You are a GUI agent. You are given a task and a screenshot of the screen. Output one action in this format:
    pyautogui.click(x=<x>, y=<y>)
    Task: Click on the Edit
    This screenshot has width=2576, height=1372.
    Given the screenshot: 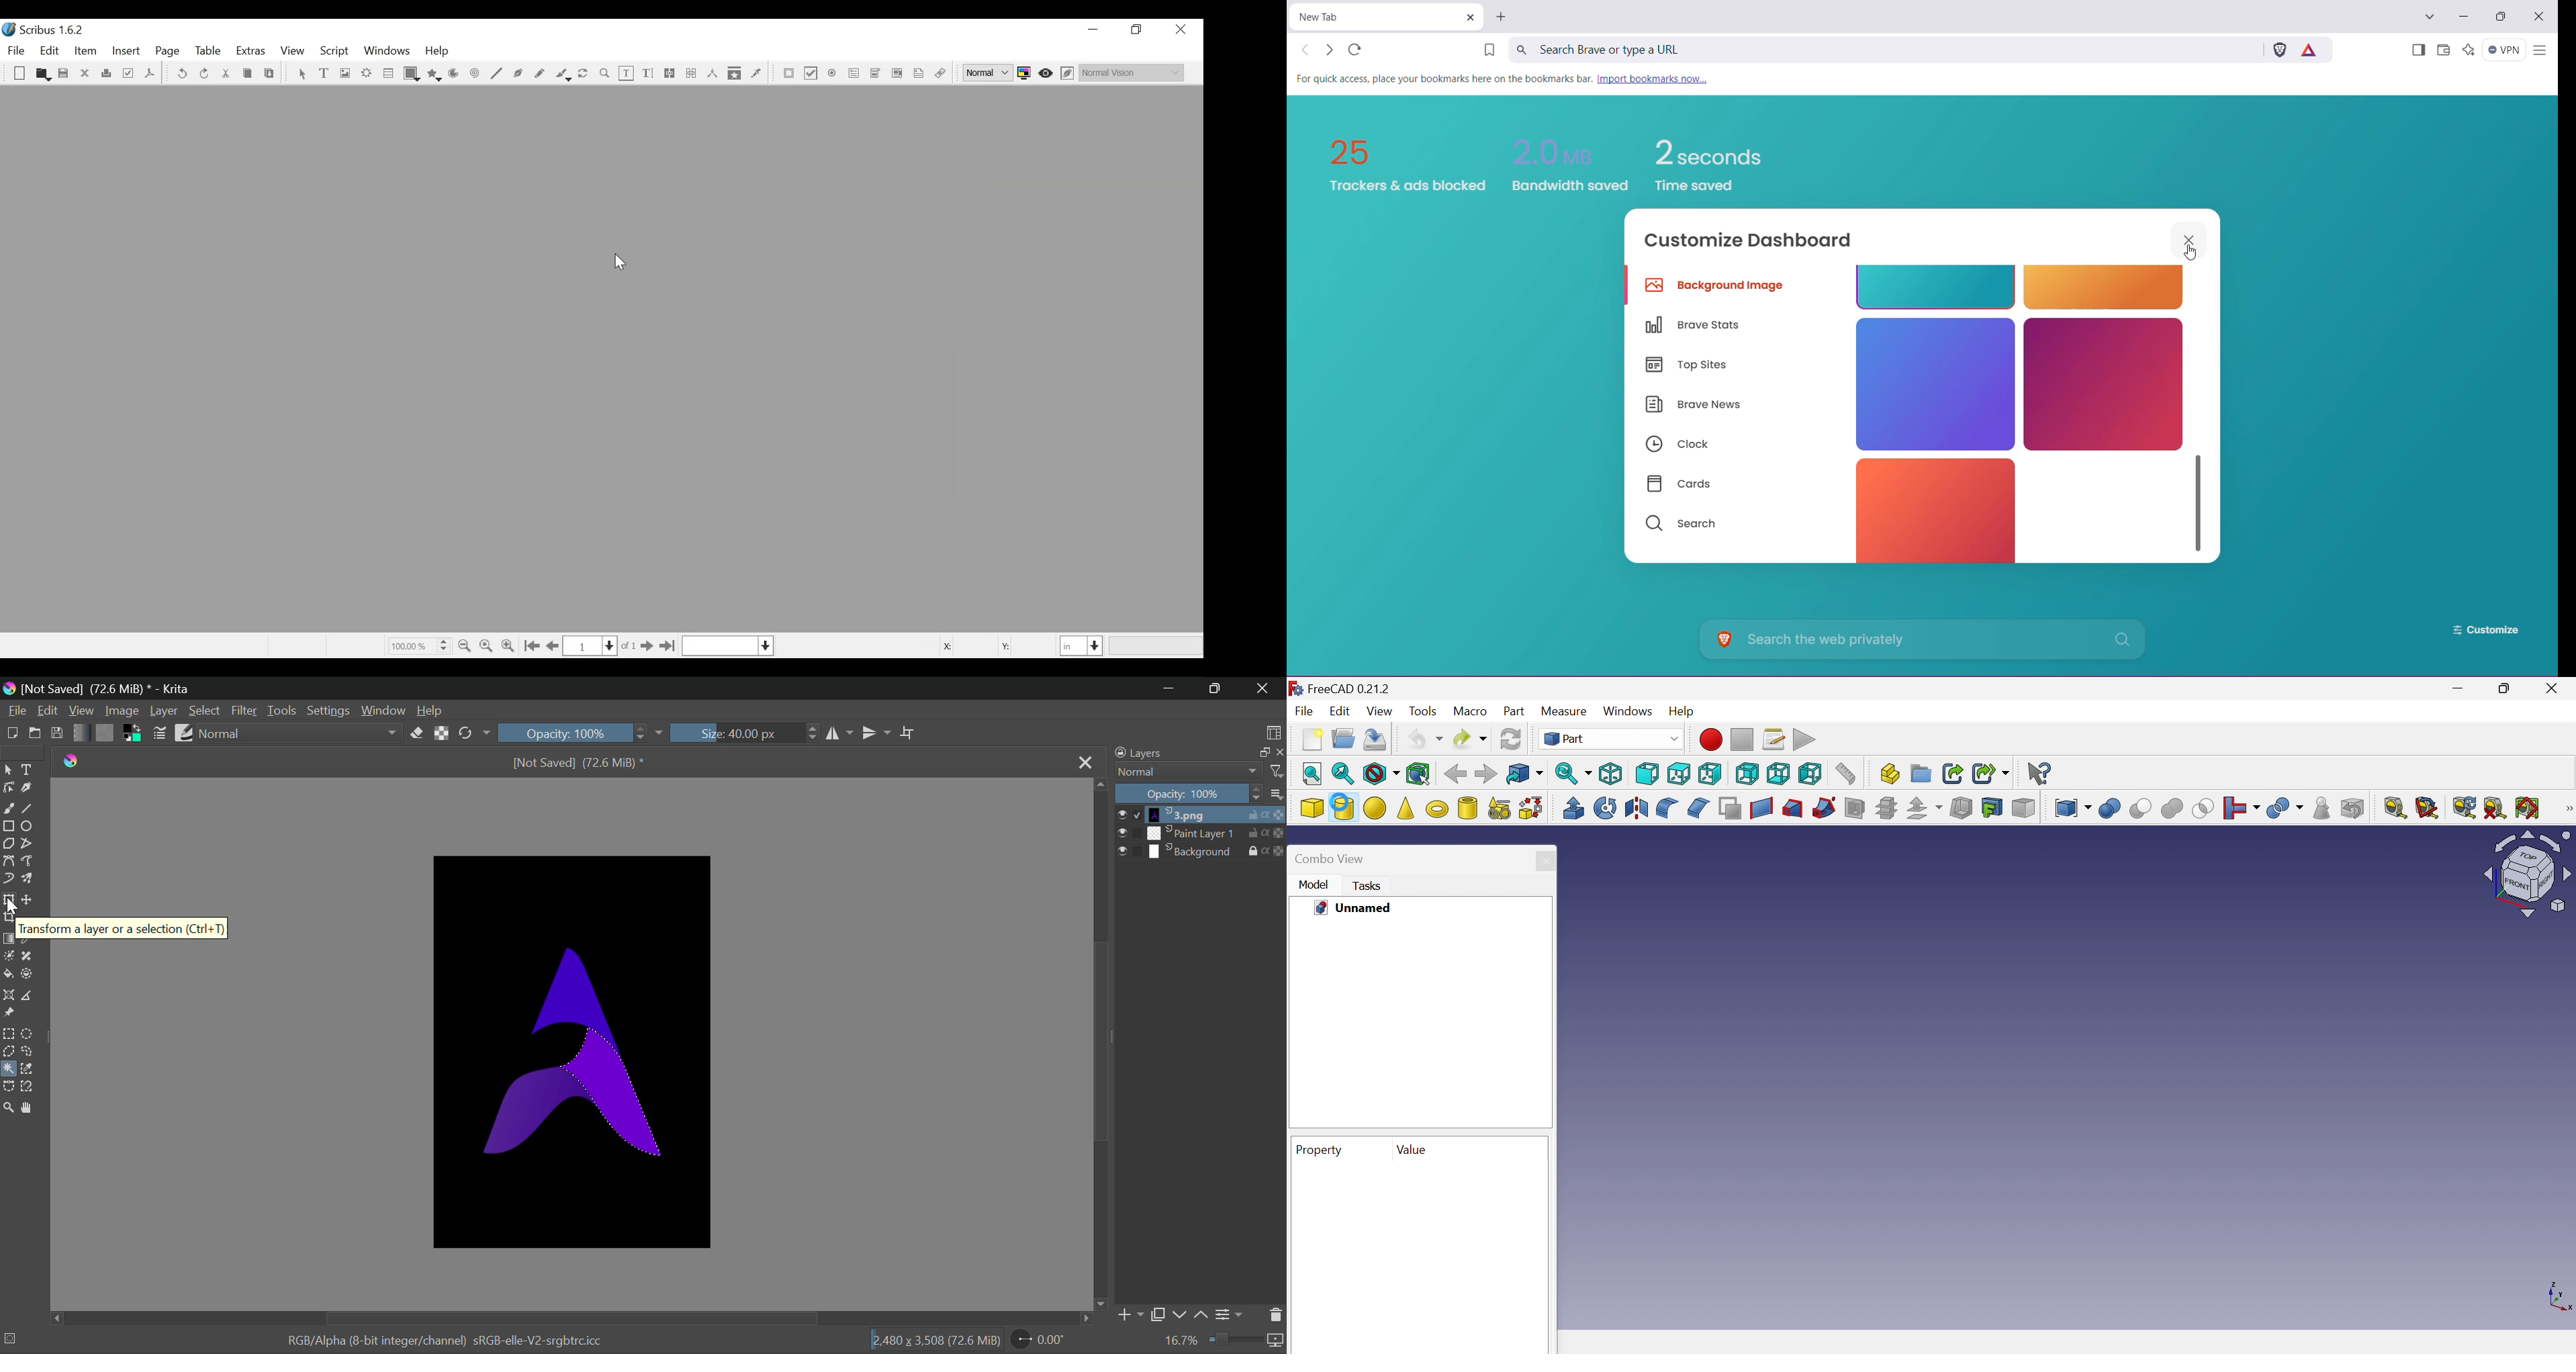 What is the action you would take?
    pyautogui.click(x=50, y=711)
    